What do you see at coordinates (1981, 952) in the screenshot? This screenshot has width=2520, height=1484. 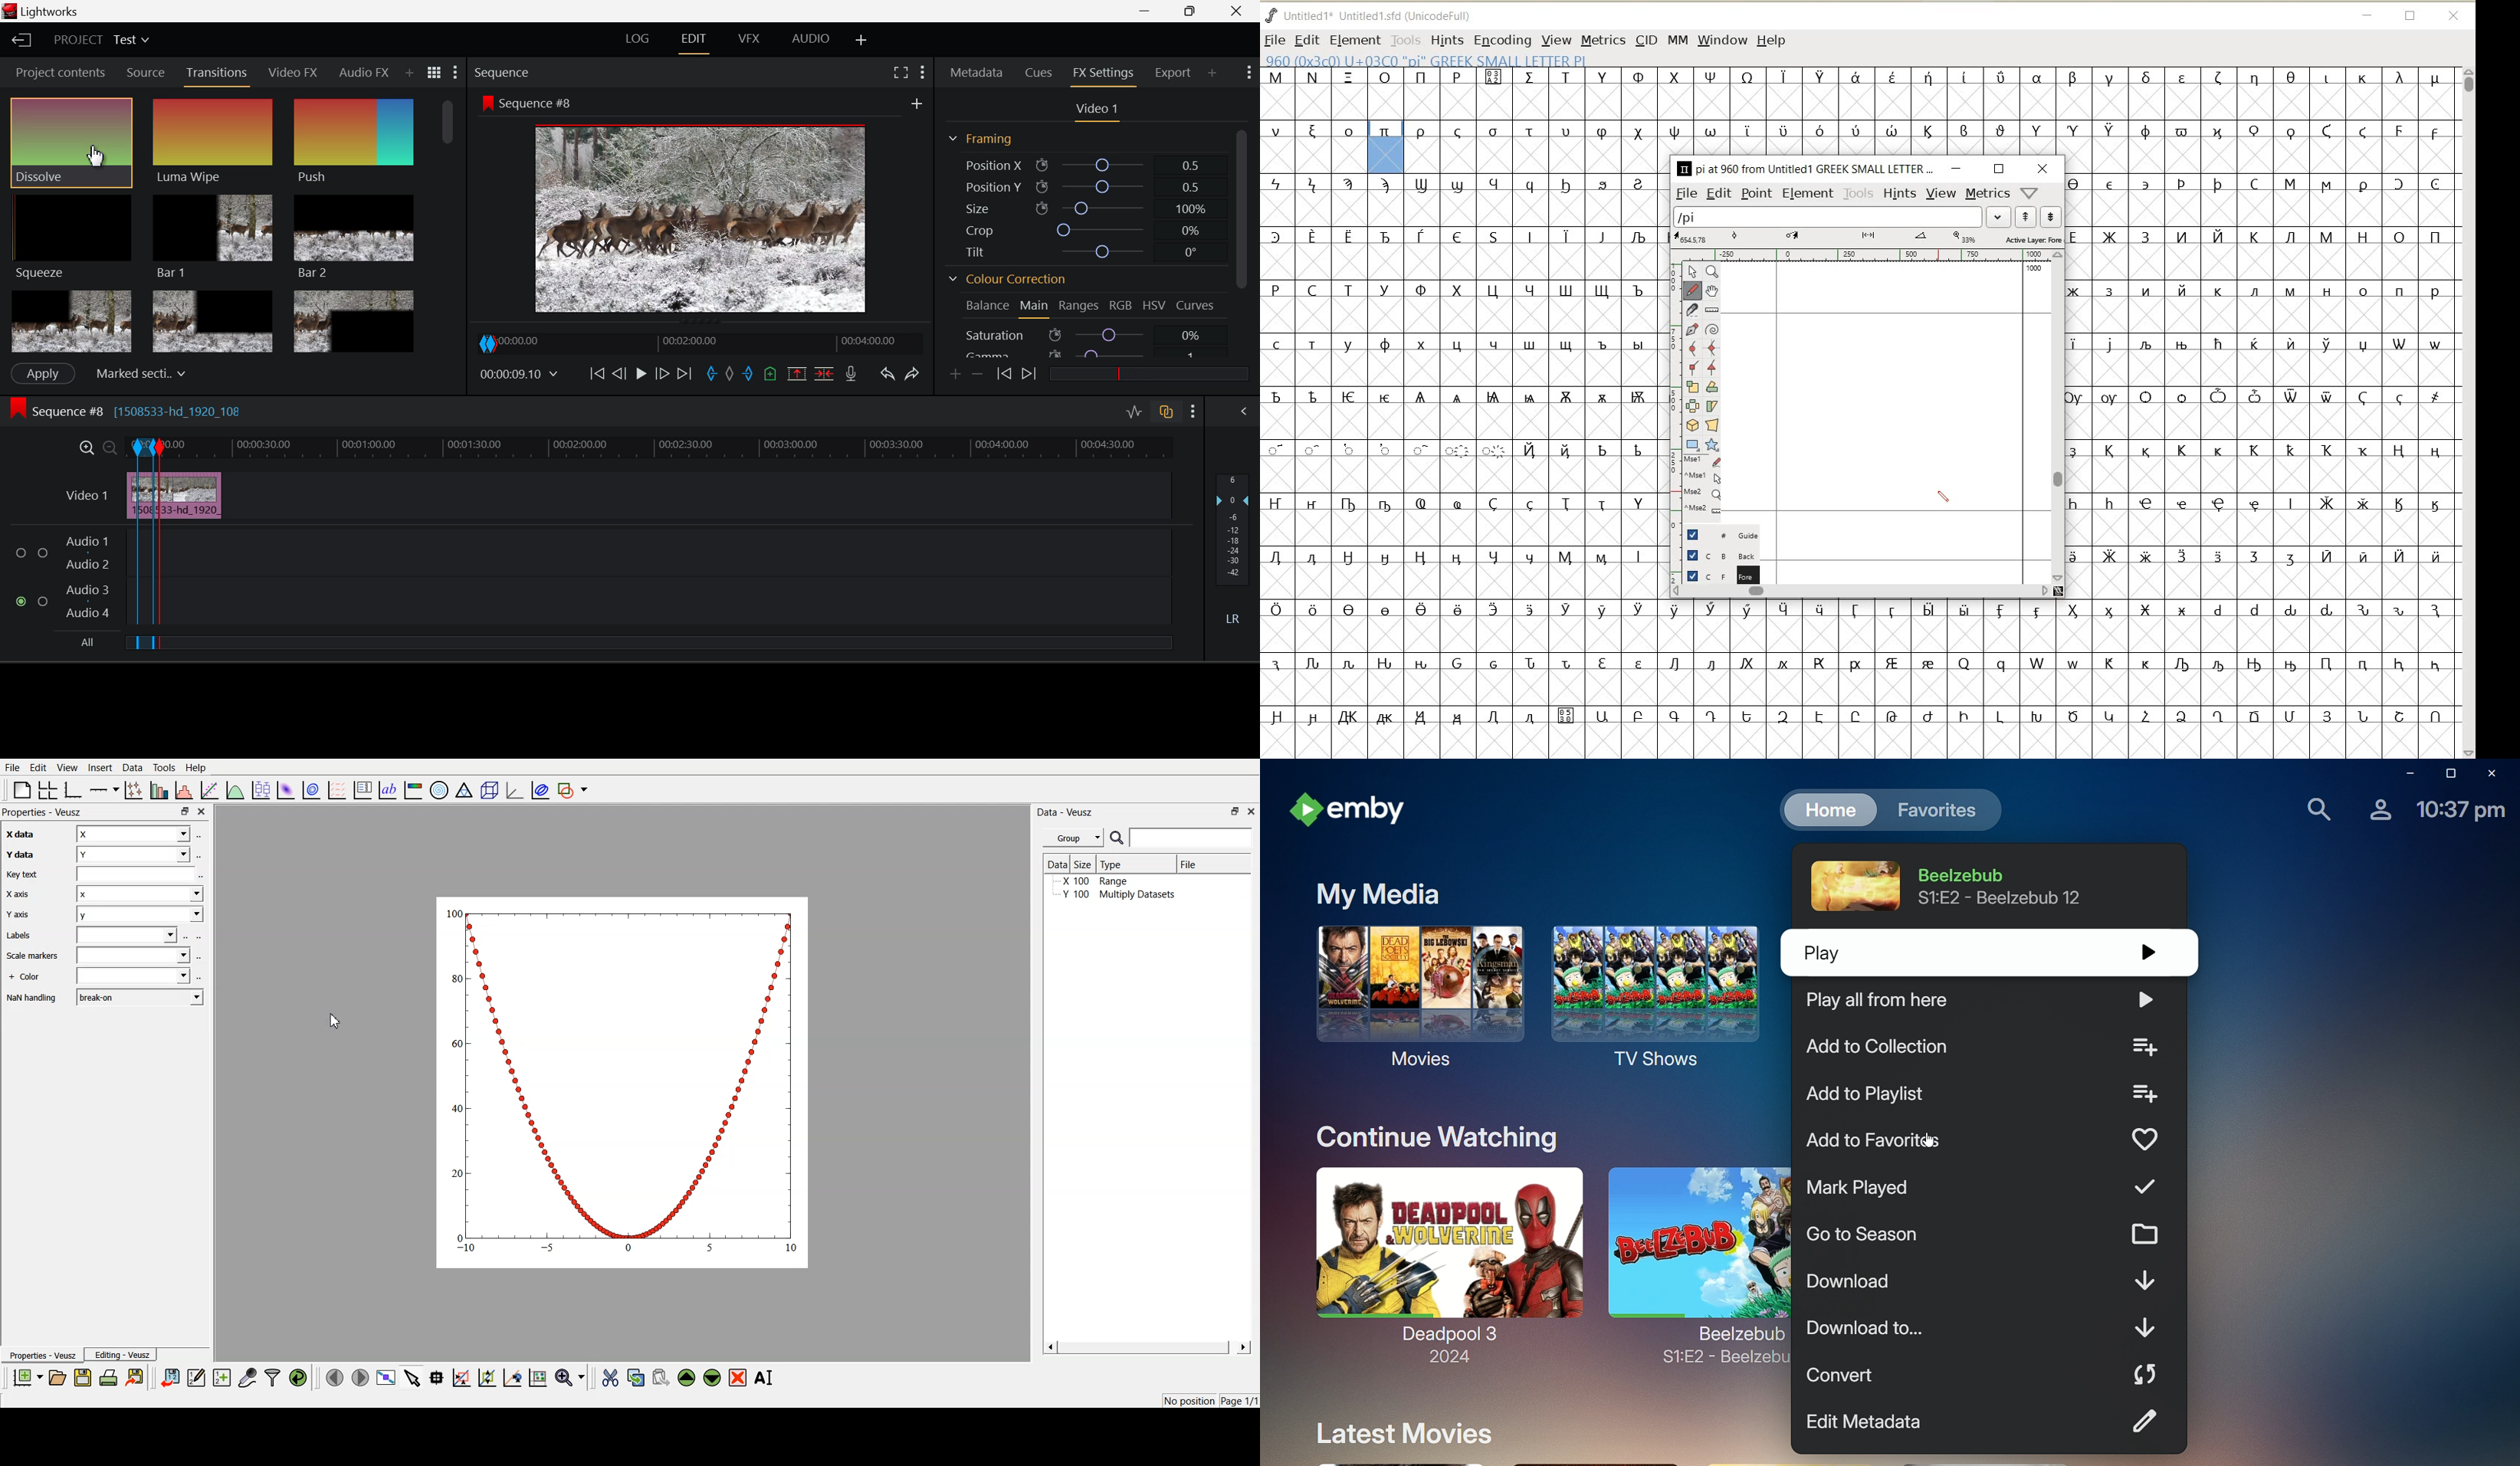 I see `Play` at bounding box center [1981, 952].